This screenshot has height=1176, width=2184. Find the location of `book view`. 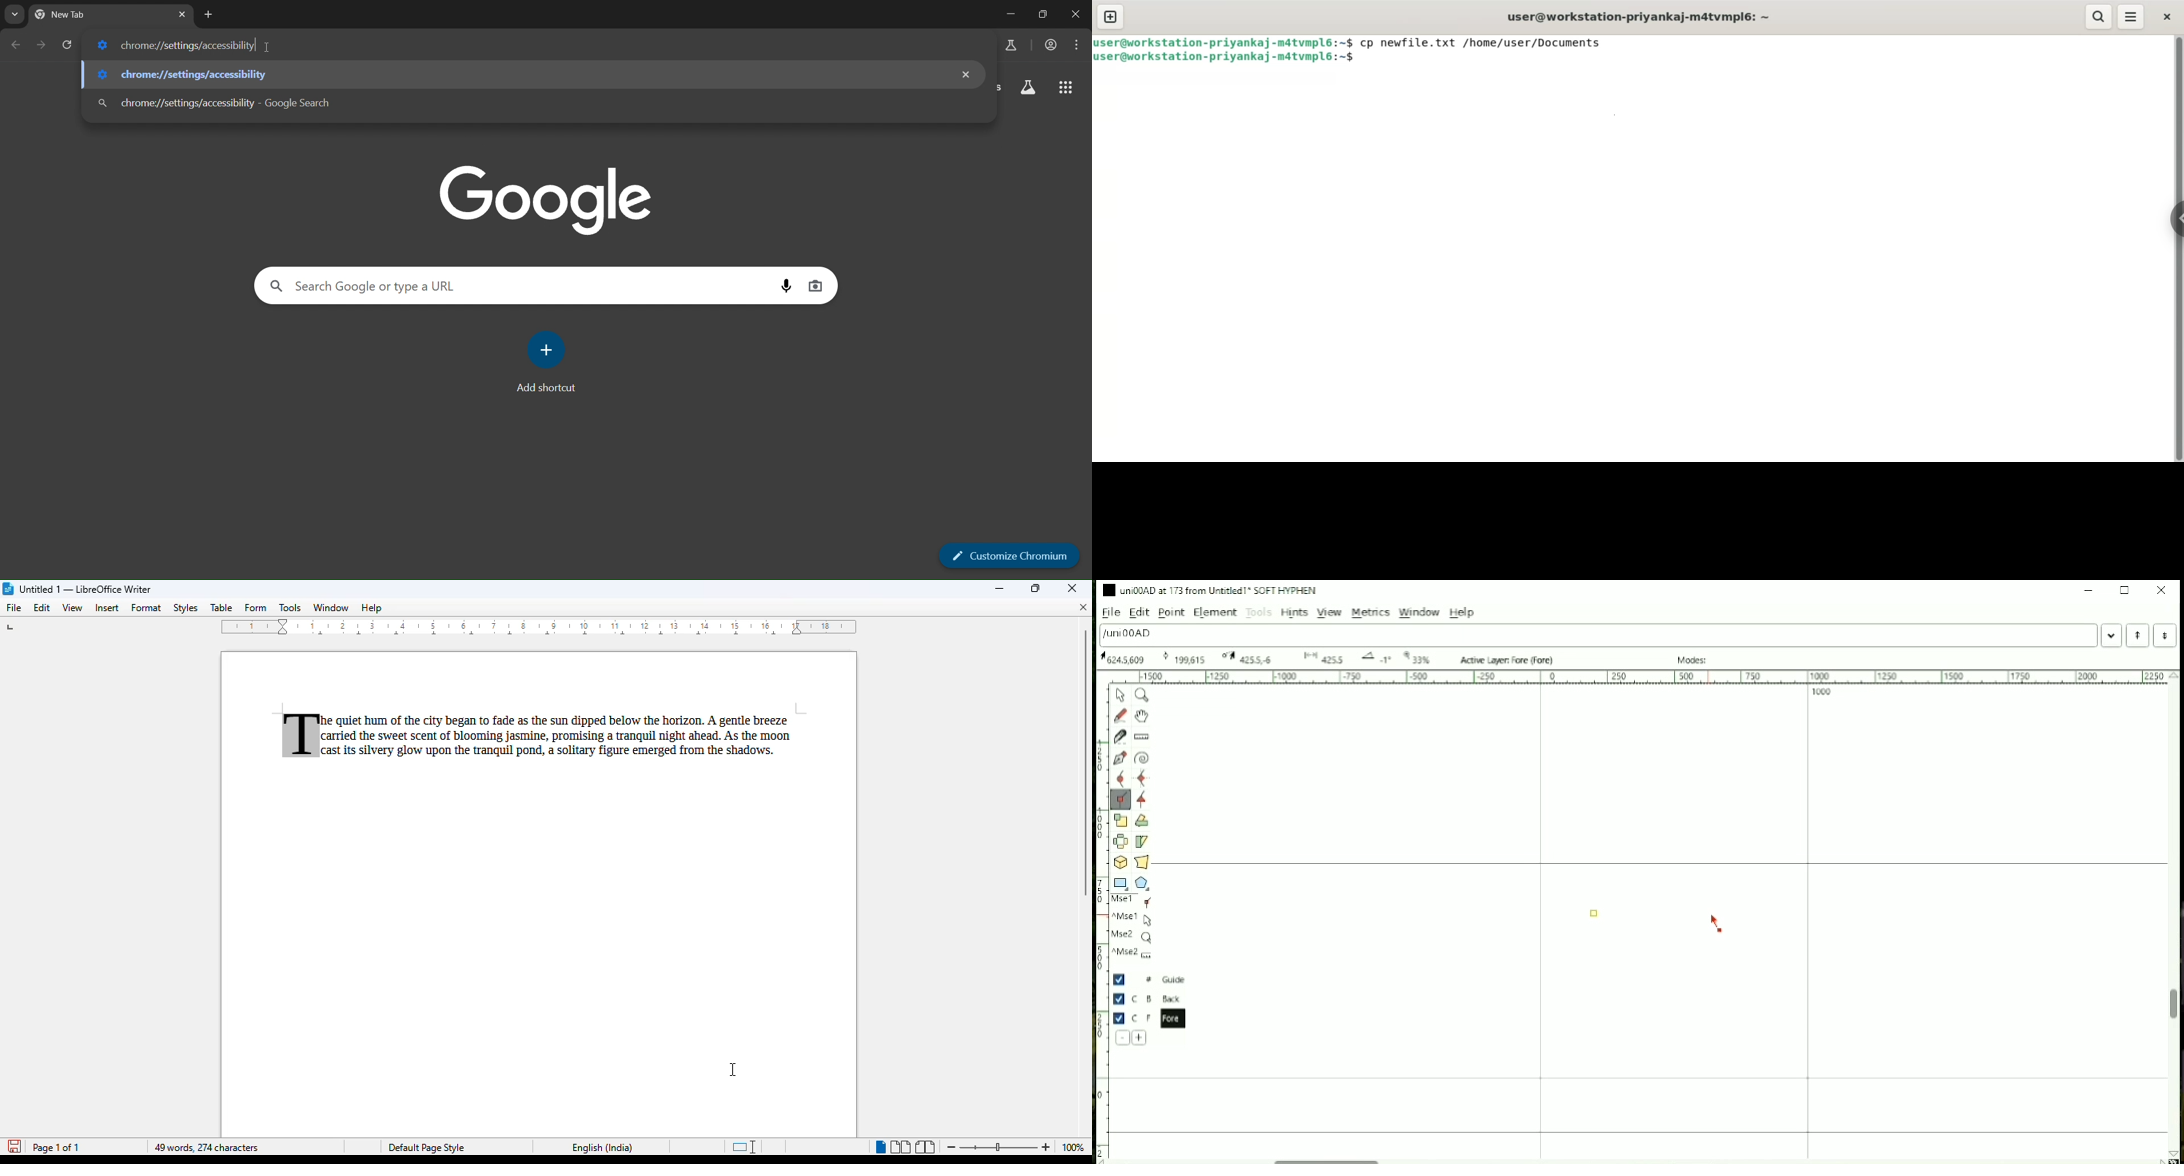

book view is located at coordinates (926, 1148).